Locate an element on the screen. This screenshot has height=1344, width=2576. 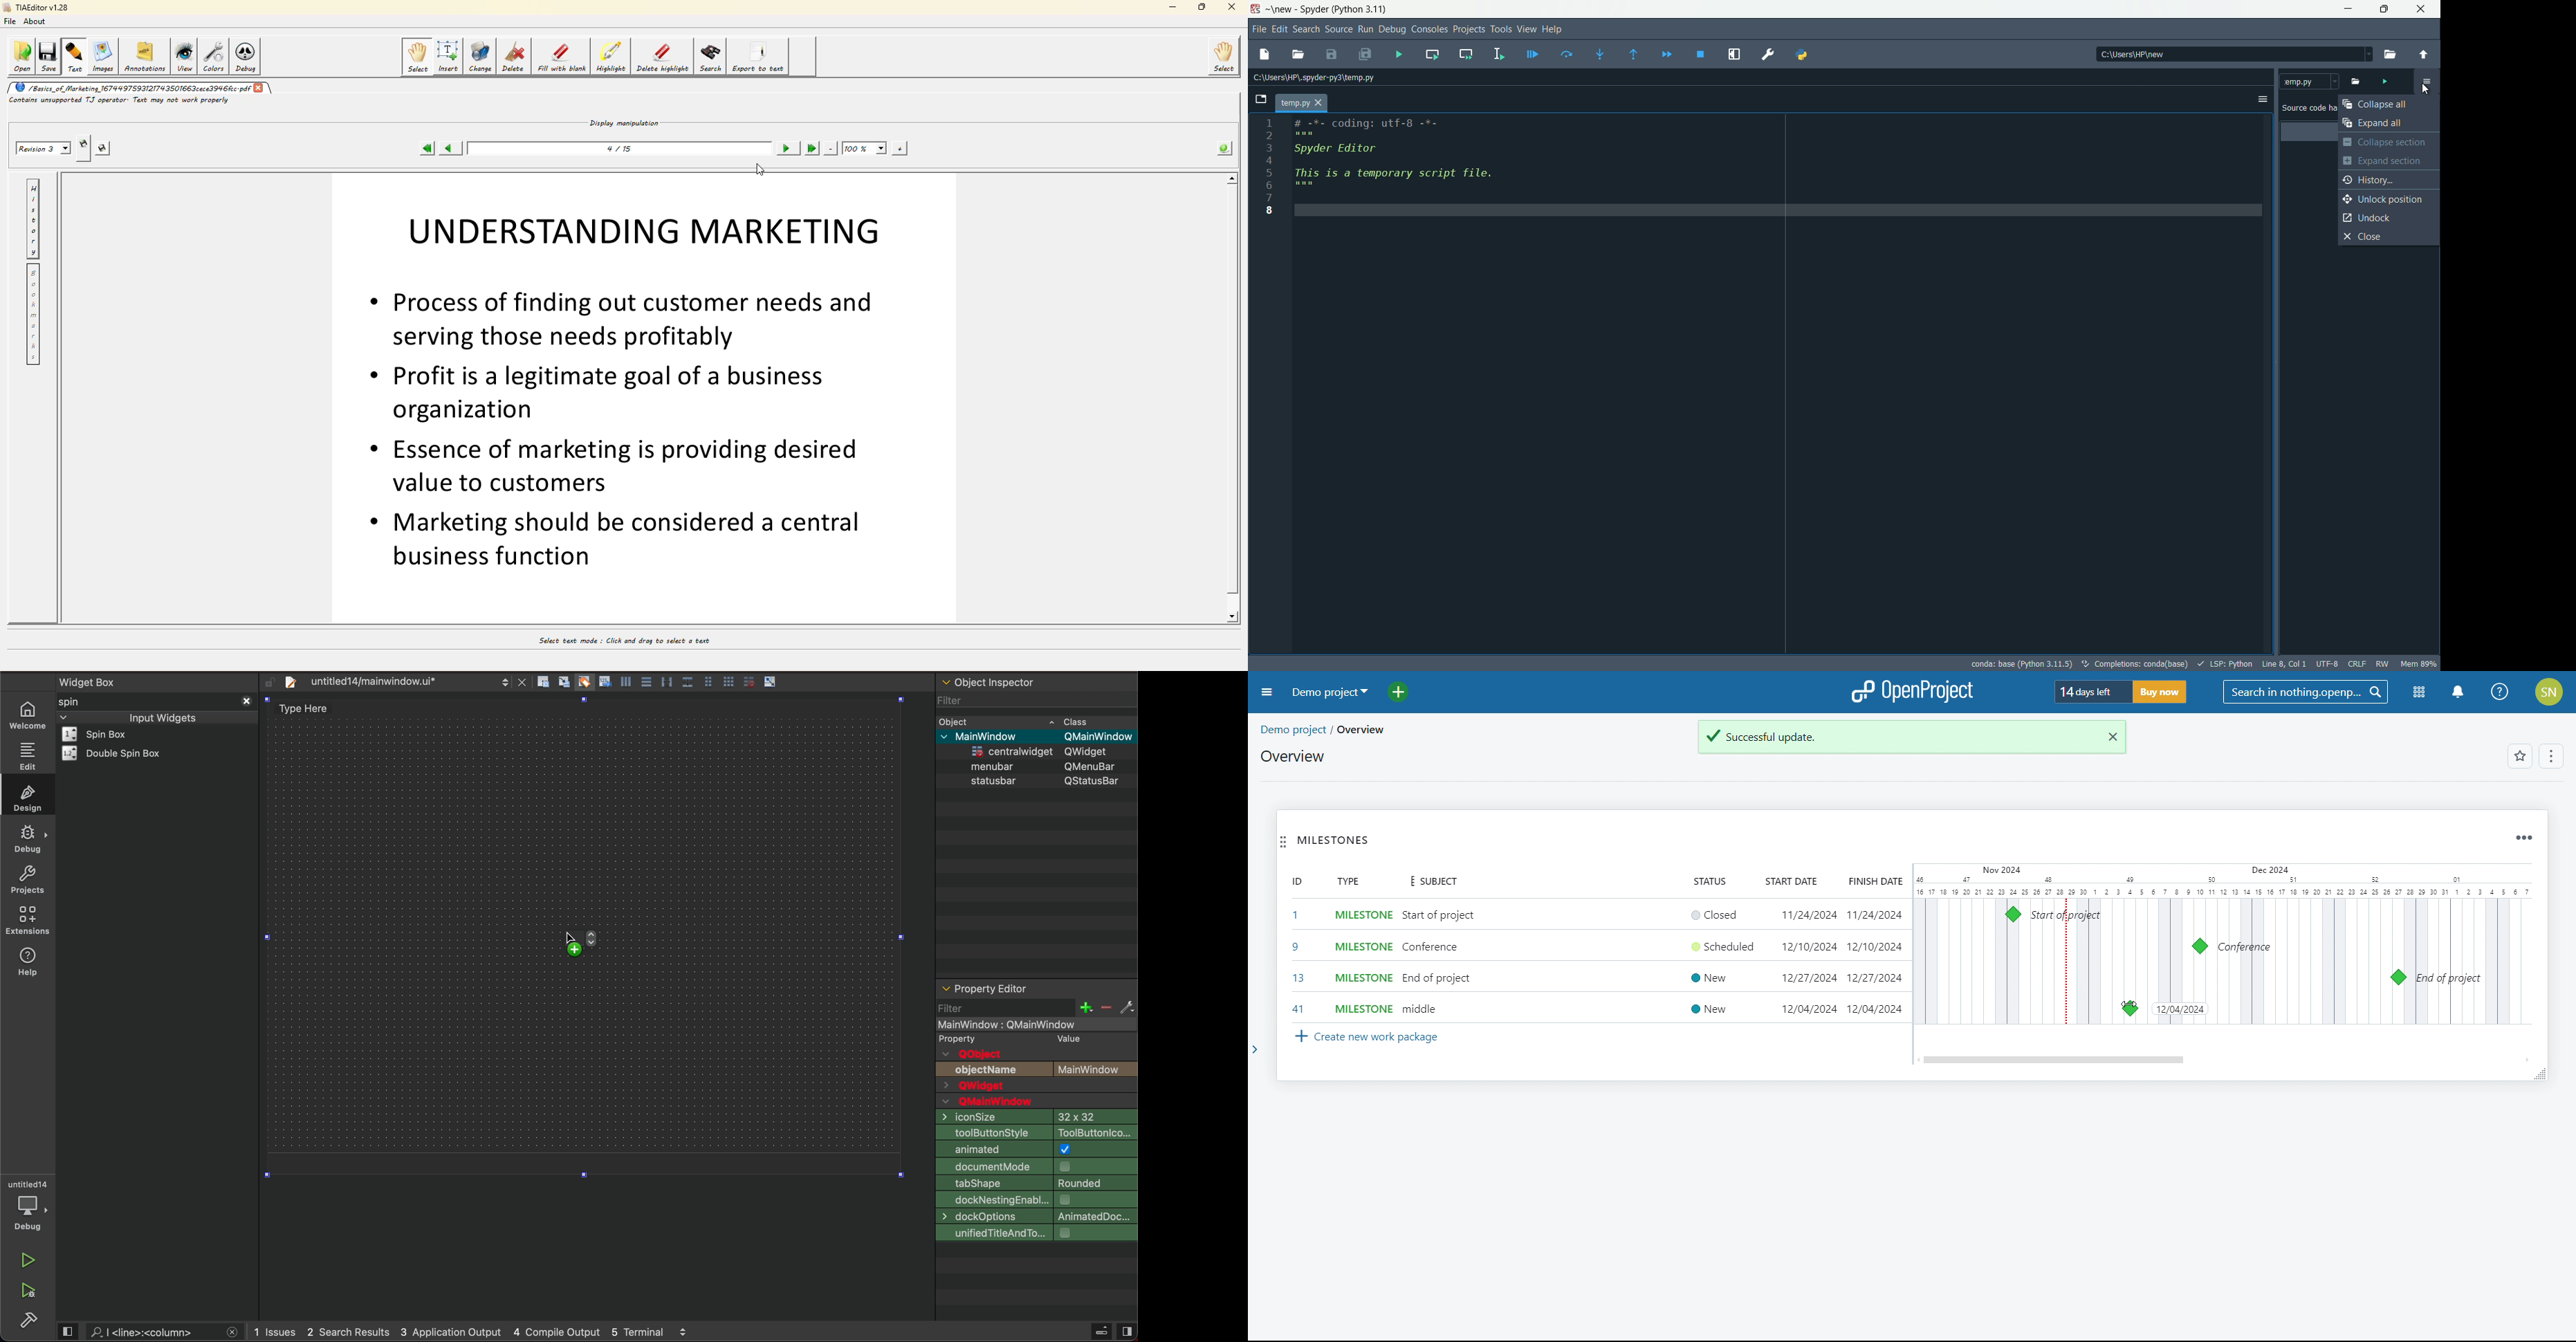
help menu is located at coordinates (1555, 29).